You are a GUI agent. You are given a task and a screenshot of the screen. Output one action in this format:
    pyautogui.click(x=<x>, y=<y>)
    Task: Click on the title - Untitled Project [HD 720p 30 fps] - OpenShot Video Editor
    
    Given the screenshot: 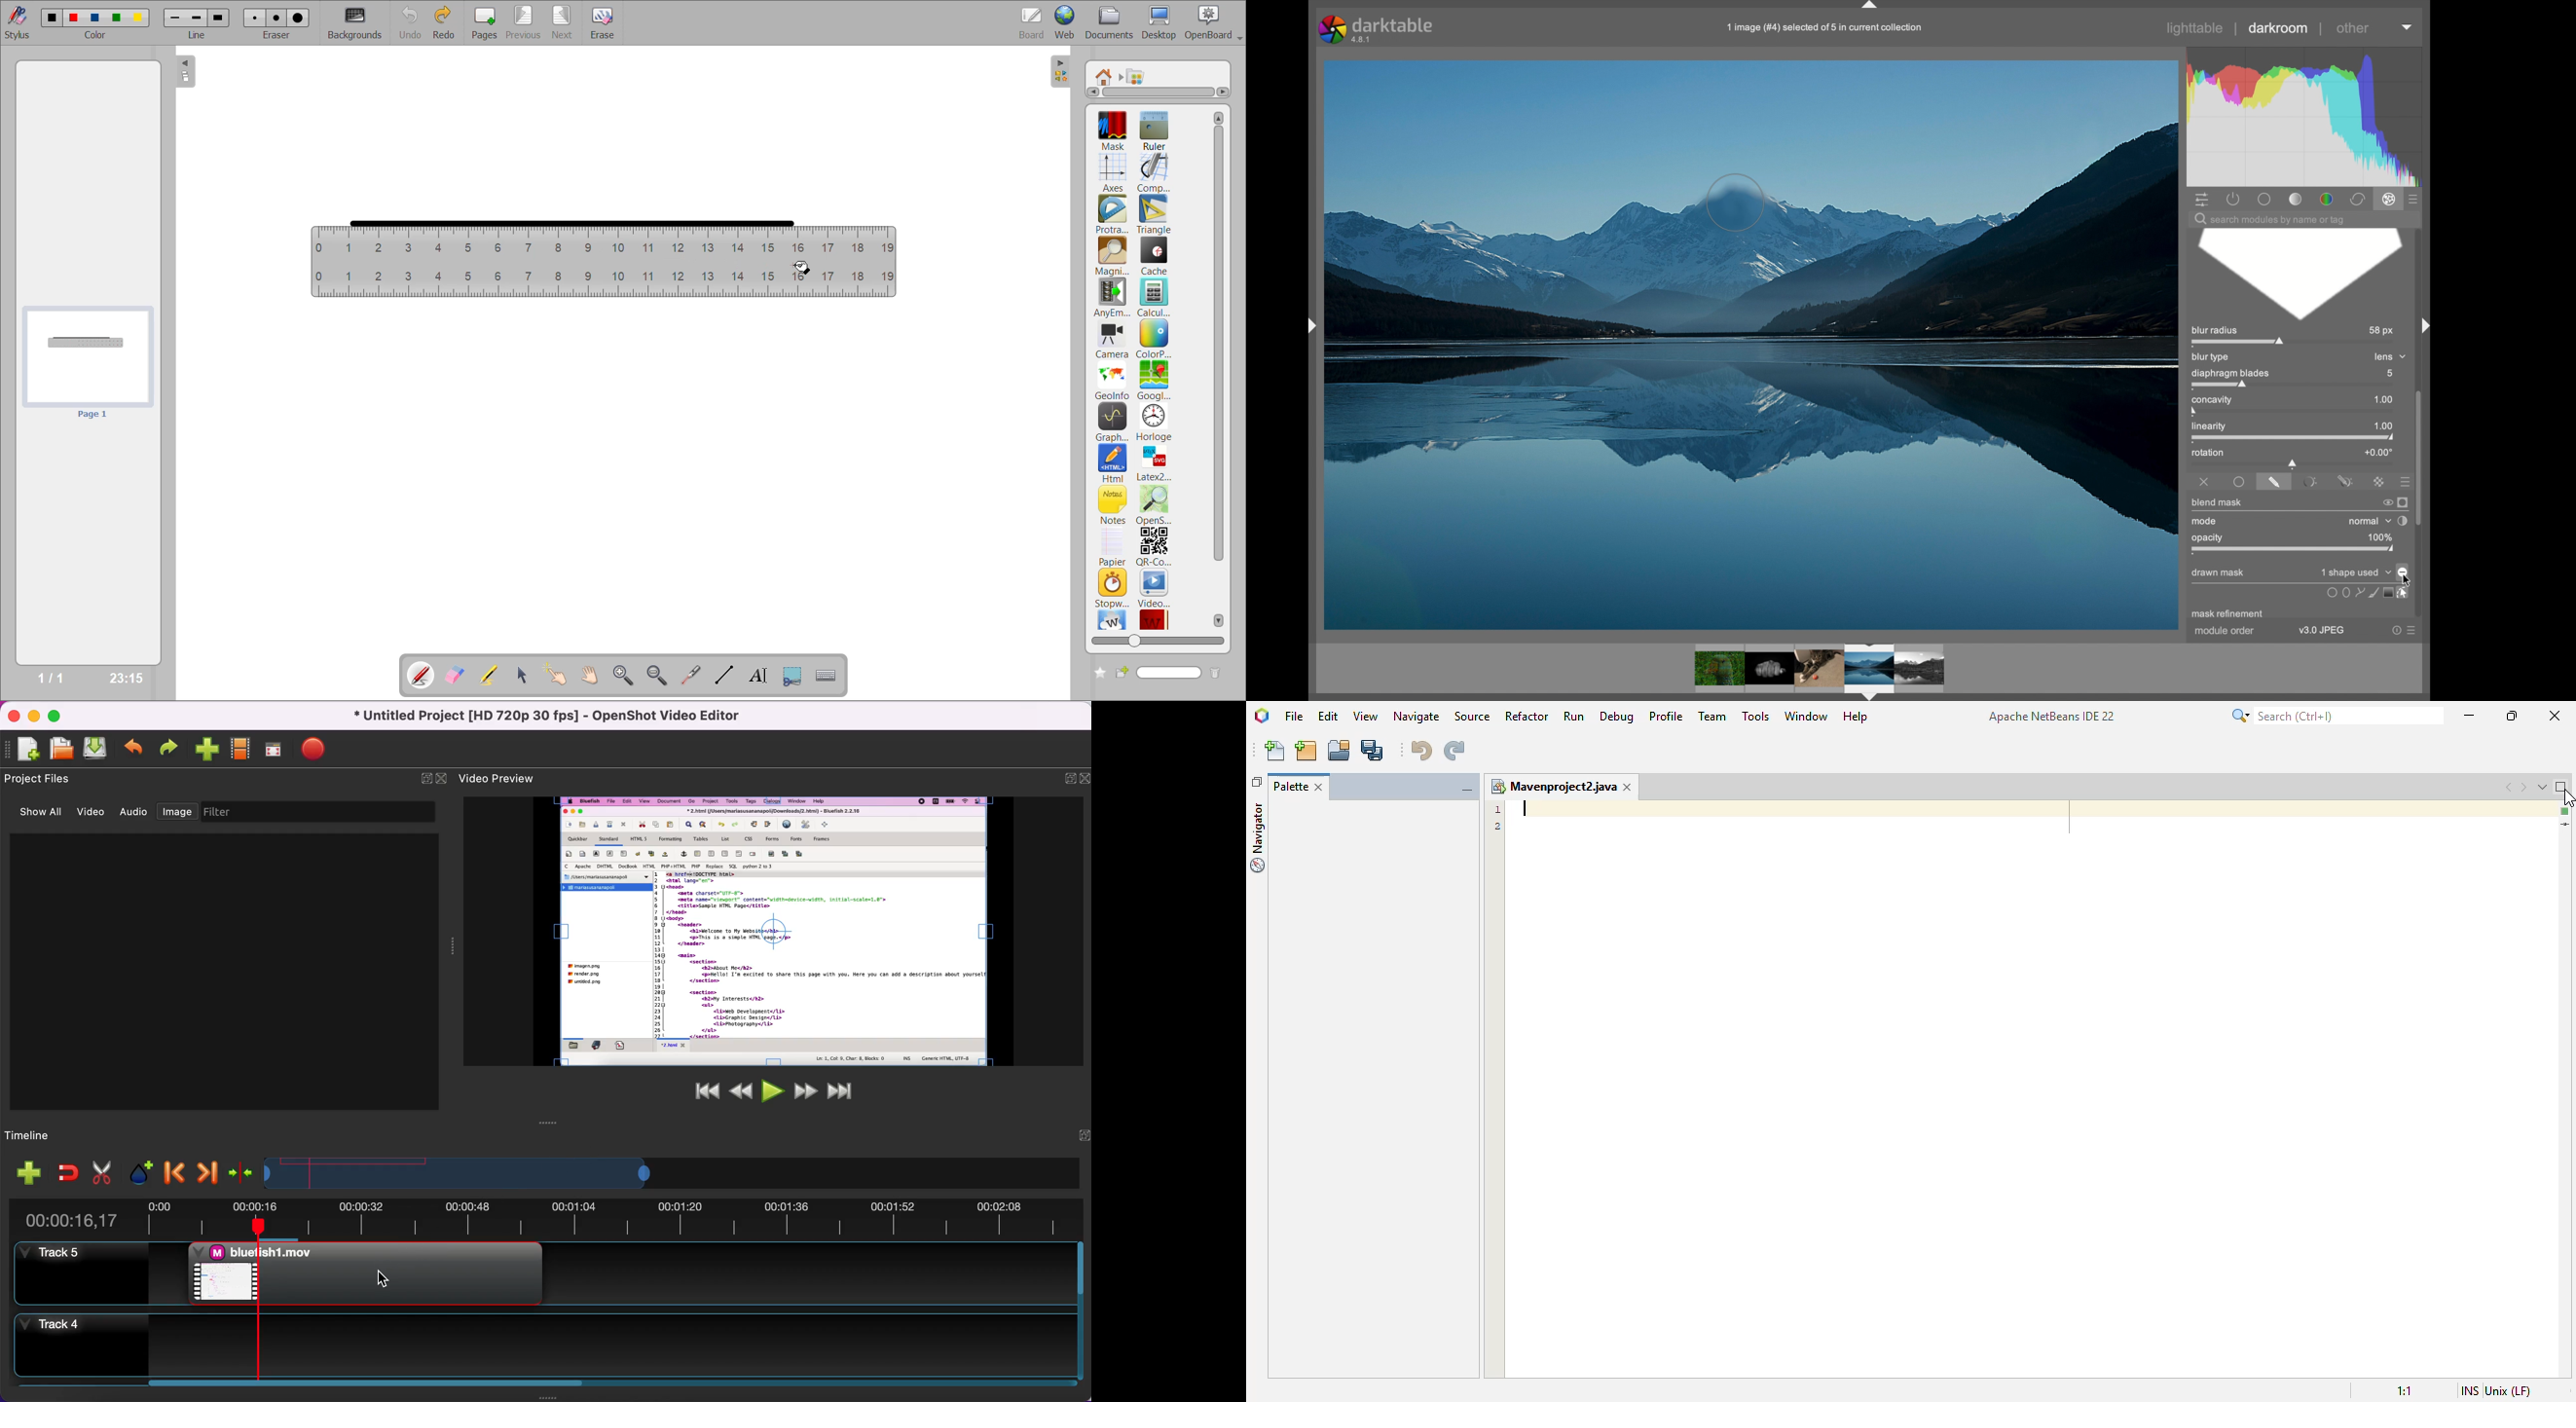 What is the action you would take?
    pyautogui.click(x=548, y=716)
    